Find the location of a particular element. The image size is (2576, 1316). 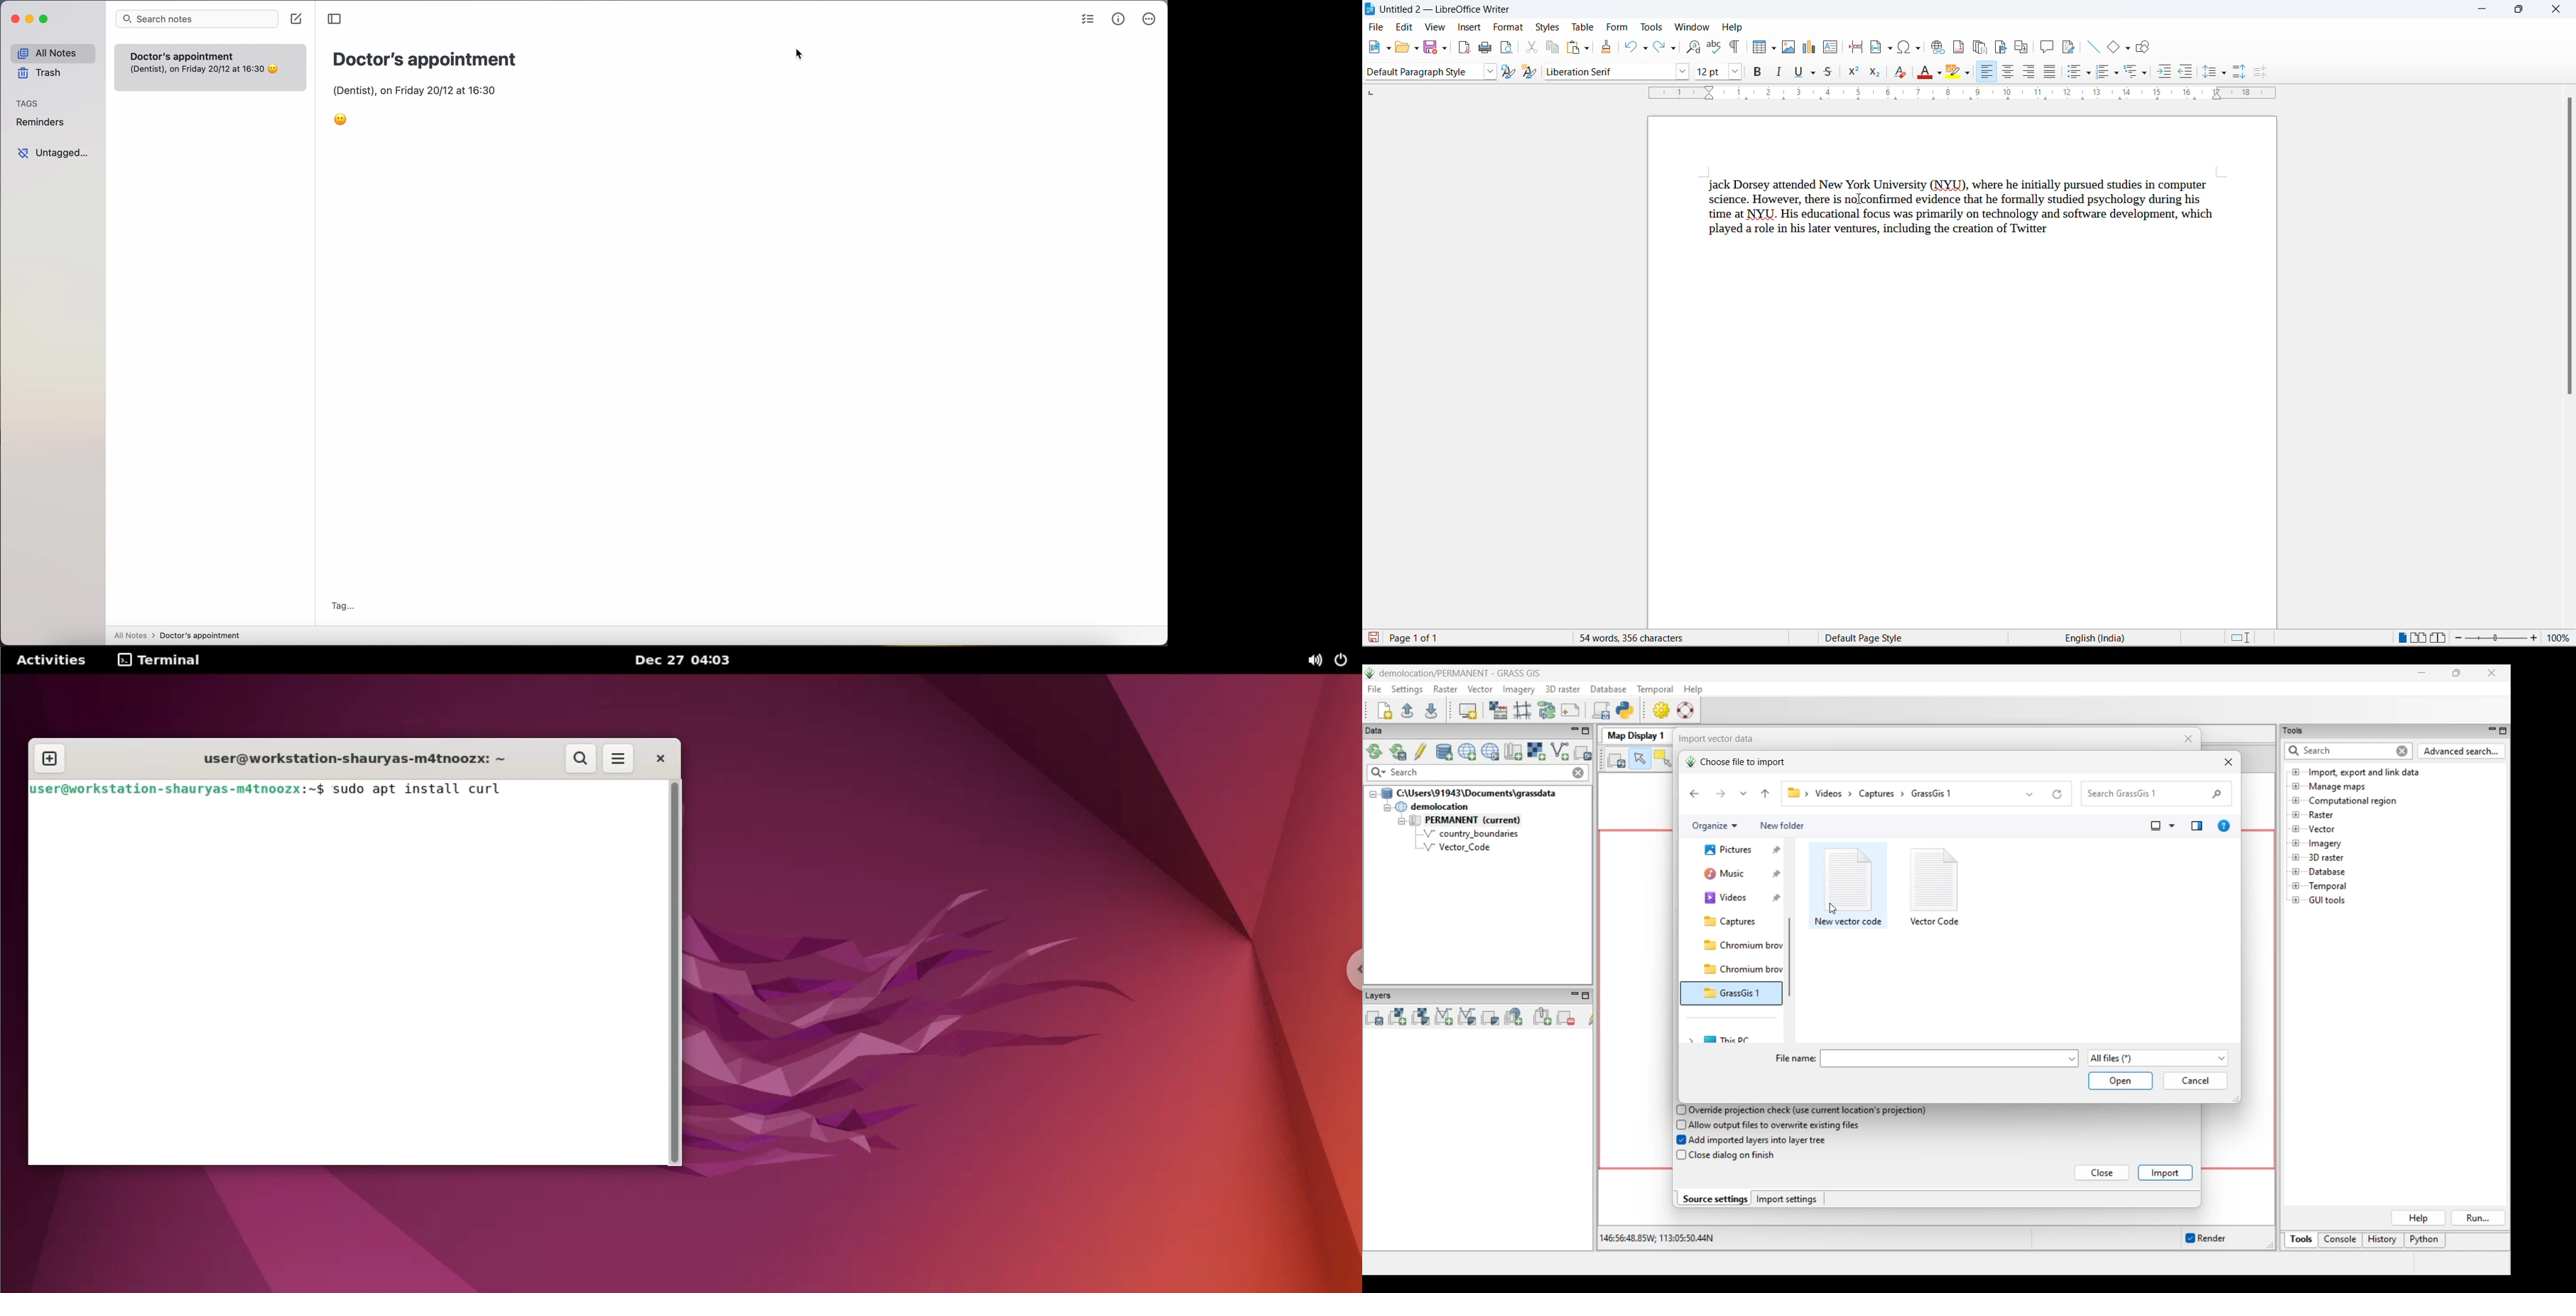

open options is located at coordinates (1418, 48).